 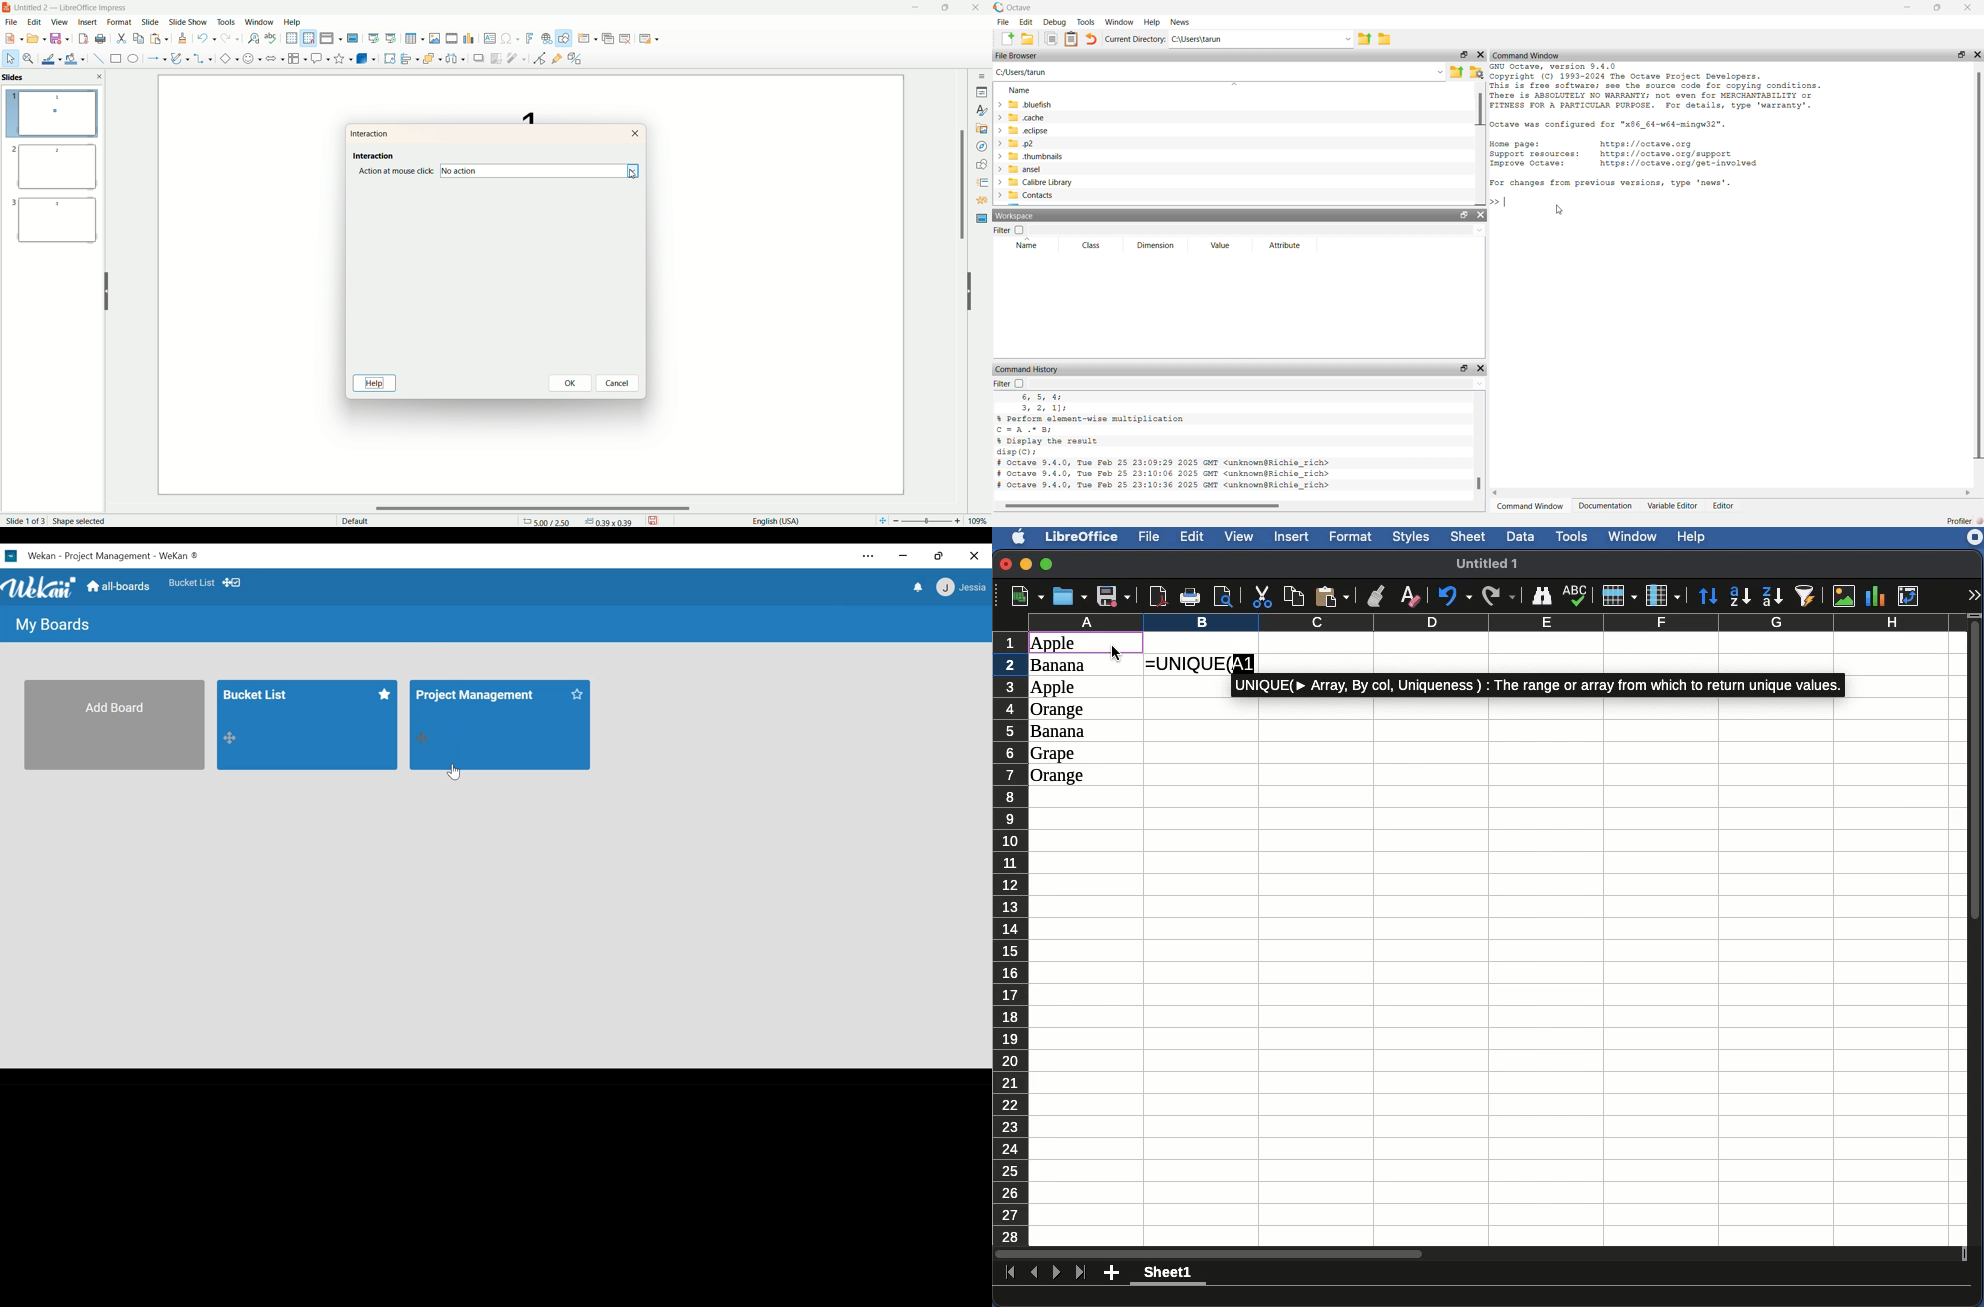 What do you see at coordinates (150, 23) in the screenshot?
I see `slide` at bounding box center [150, 23].